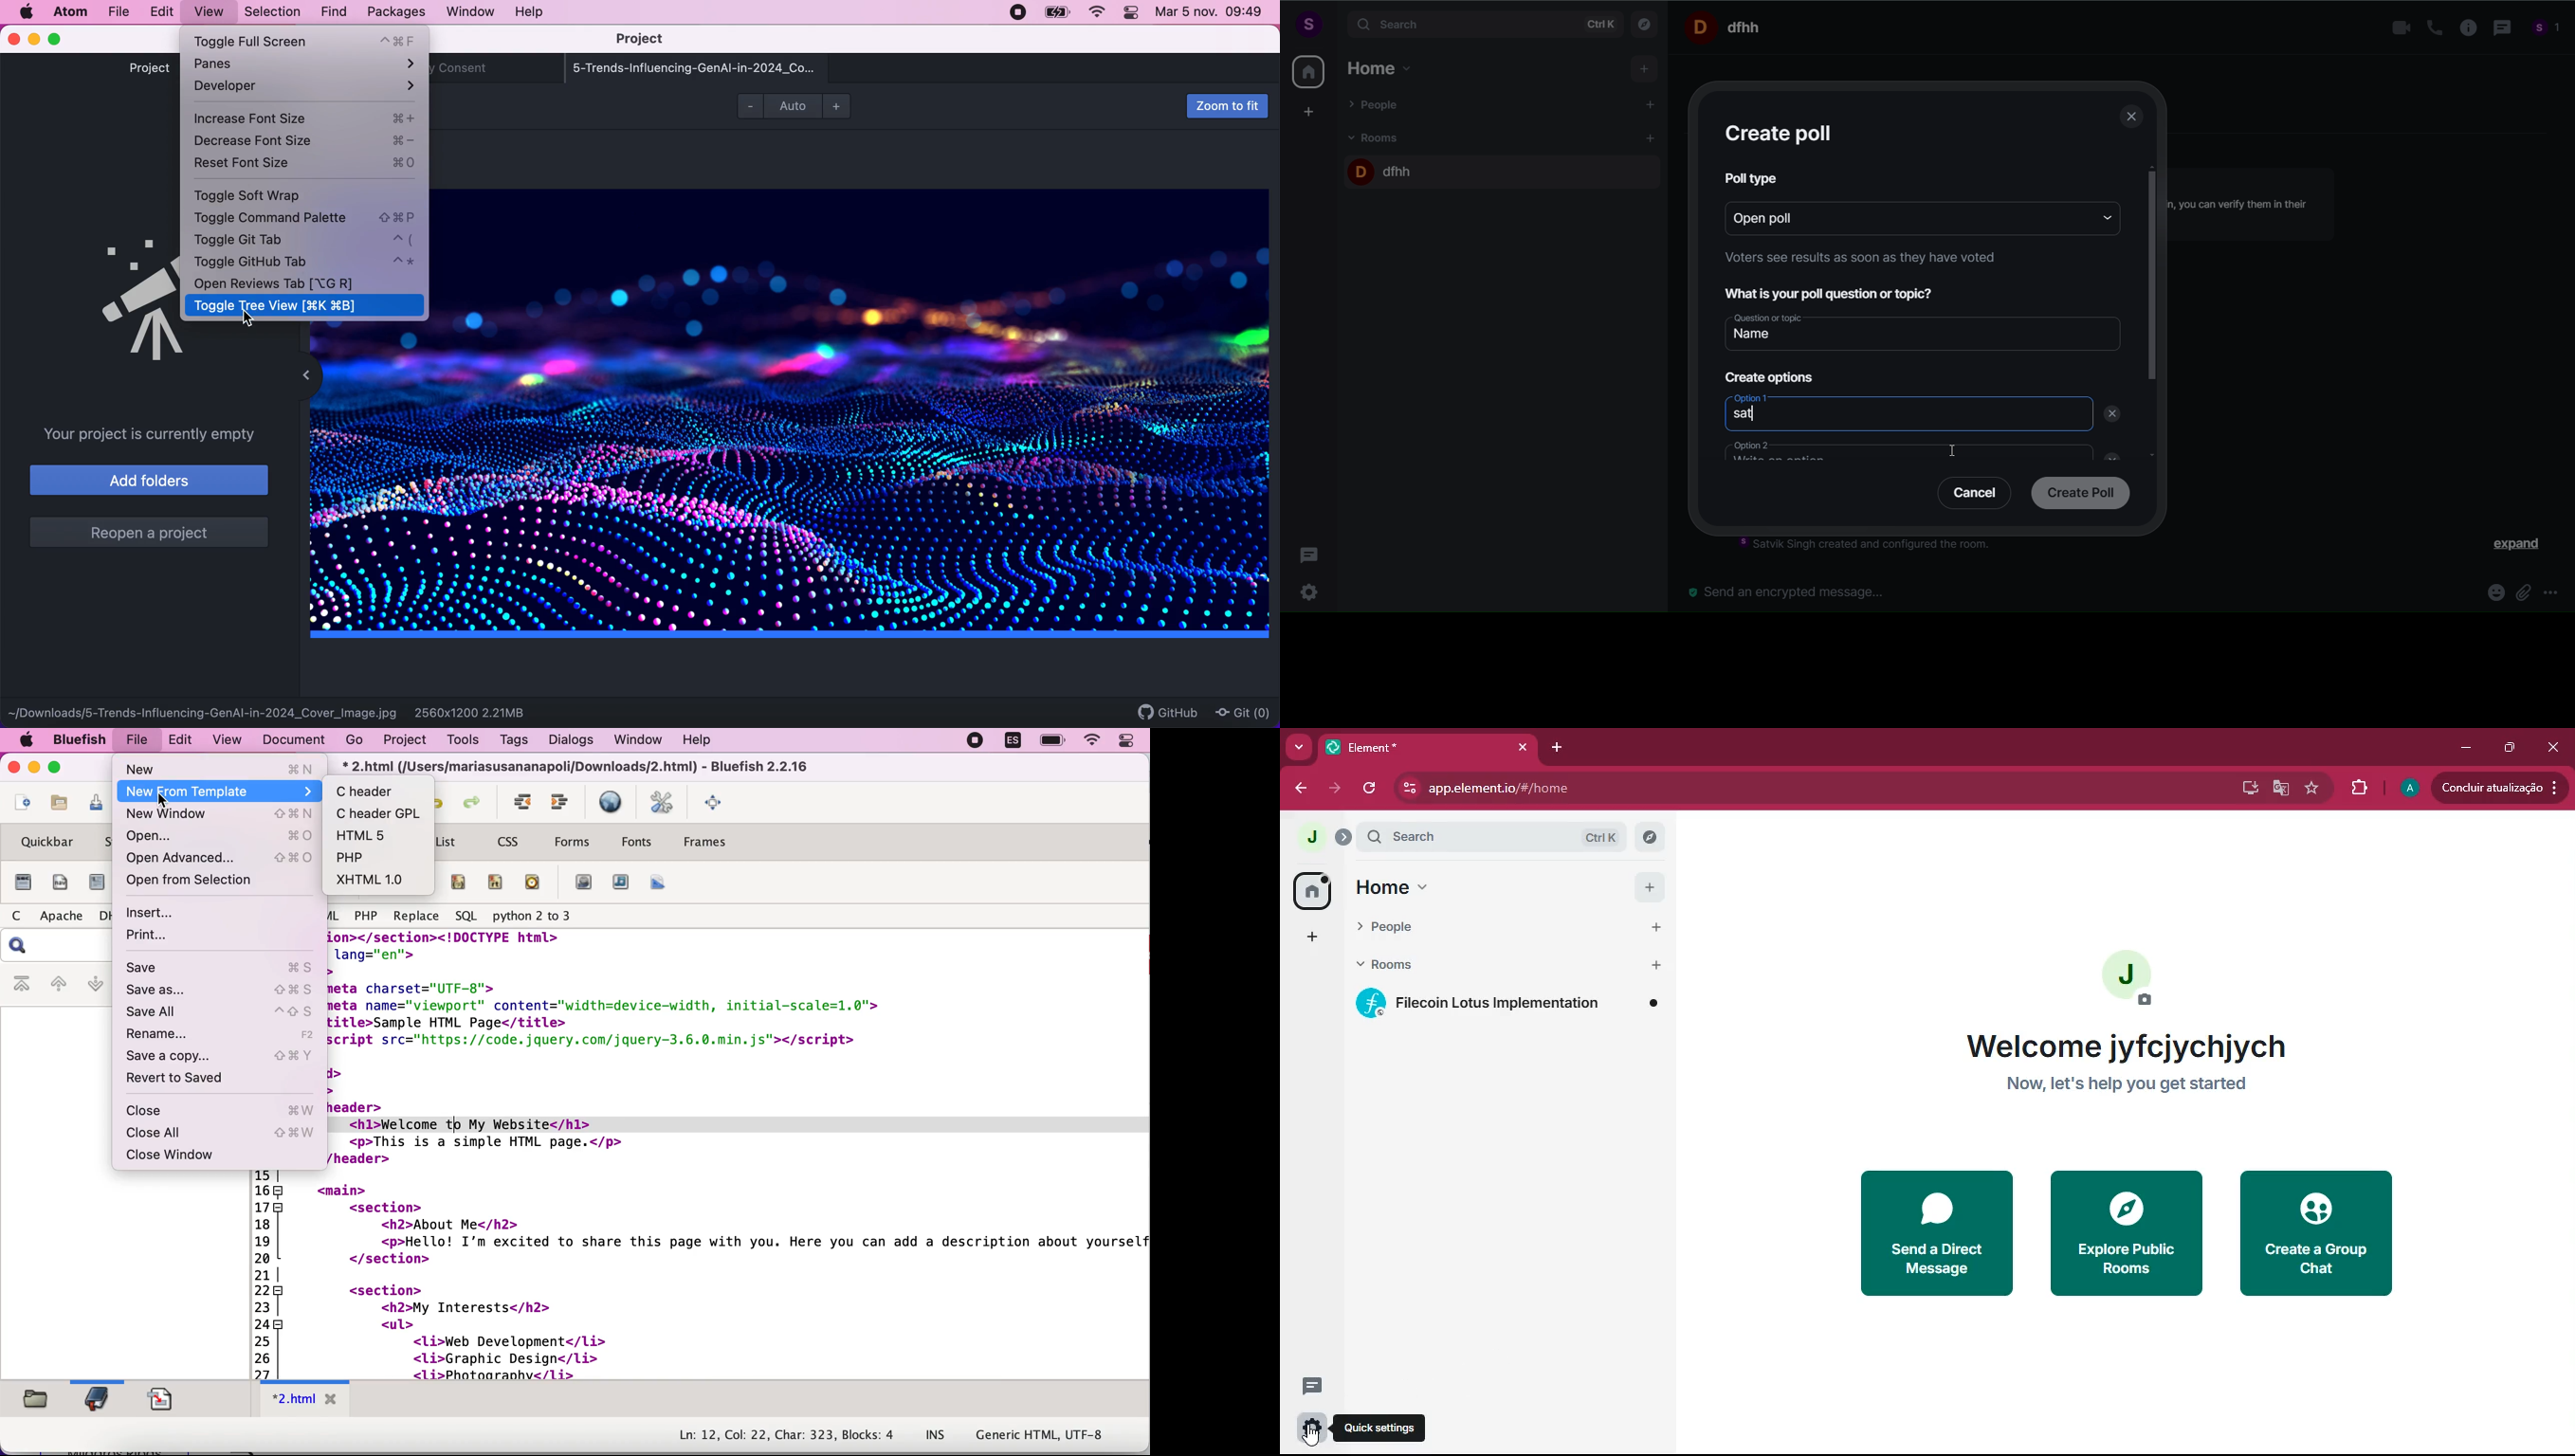 This screenshot has width=2576, height=1456. Describe the element at coordinates (1379, 1429) in the screenshot. I see `quick settings` at that location.